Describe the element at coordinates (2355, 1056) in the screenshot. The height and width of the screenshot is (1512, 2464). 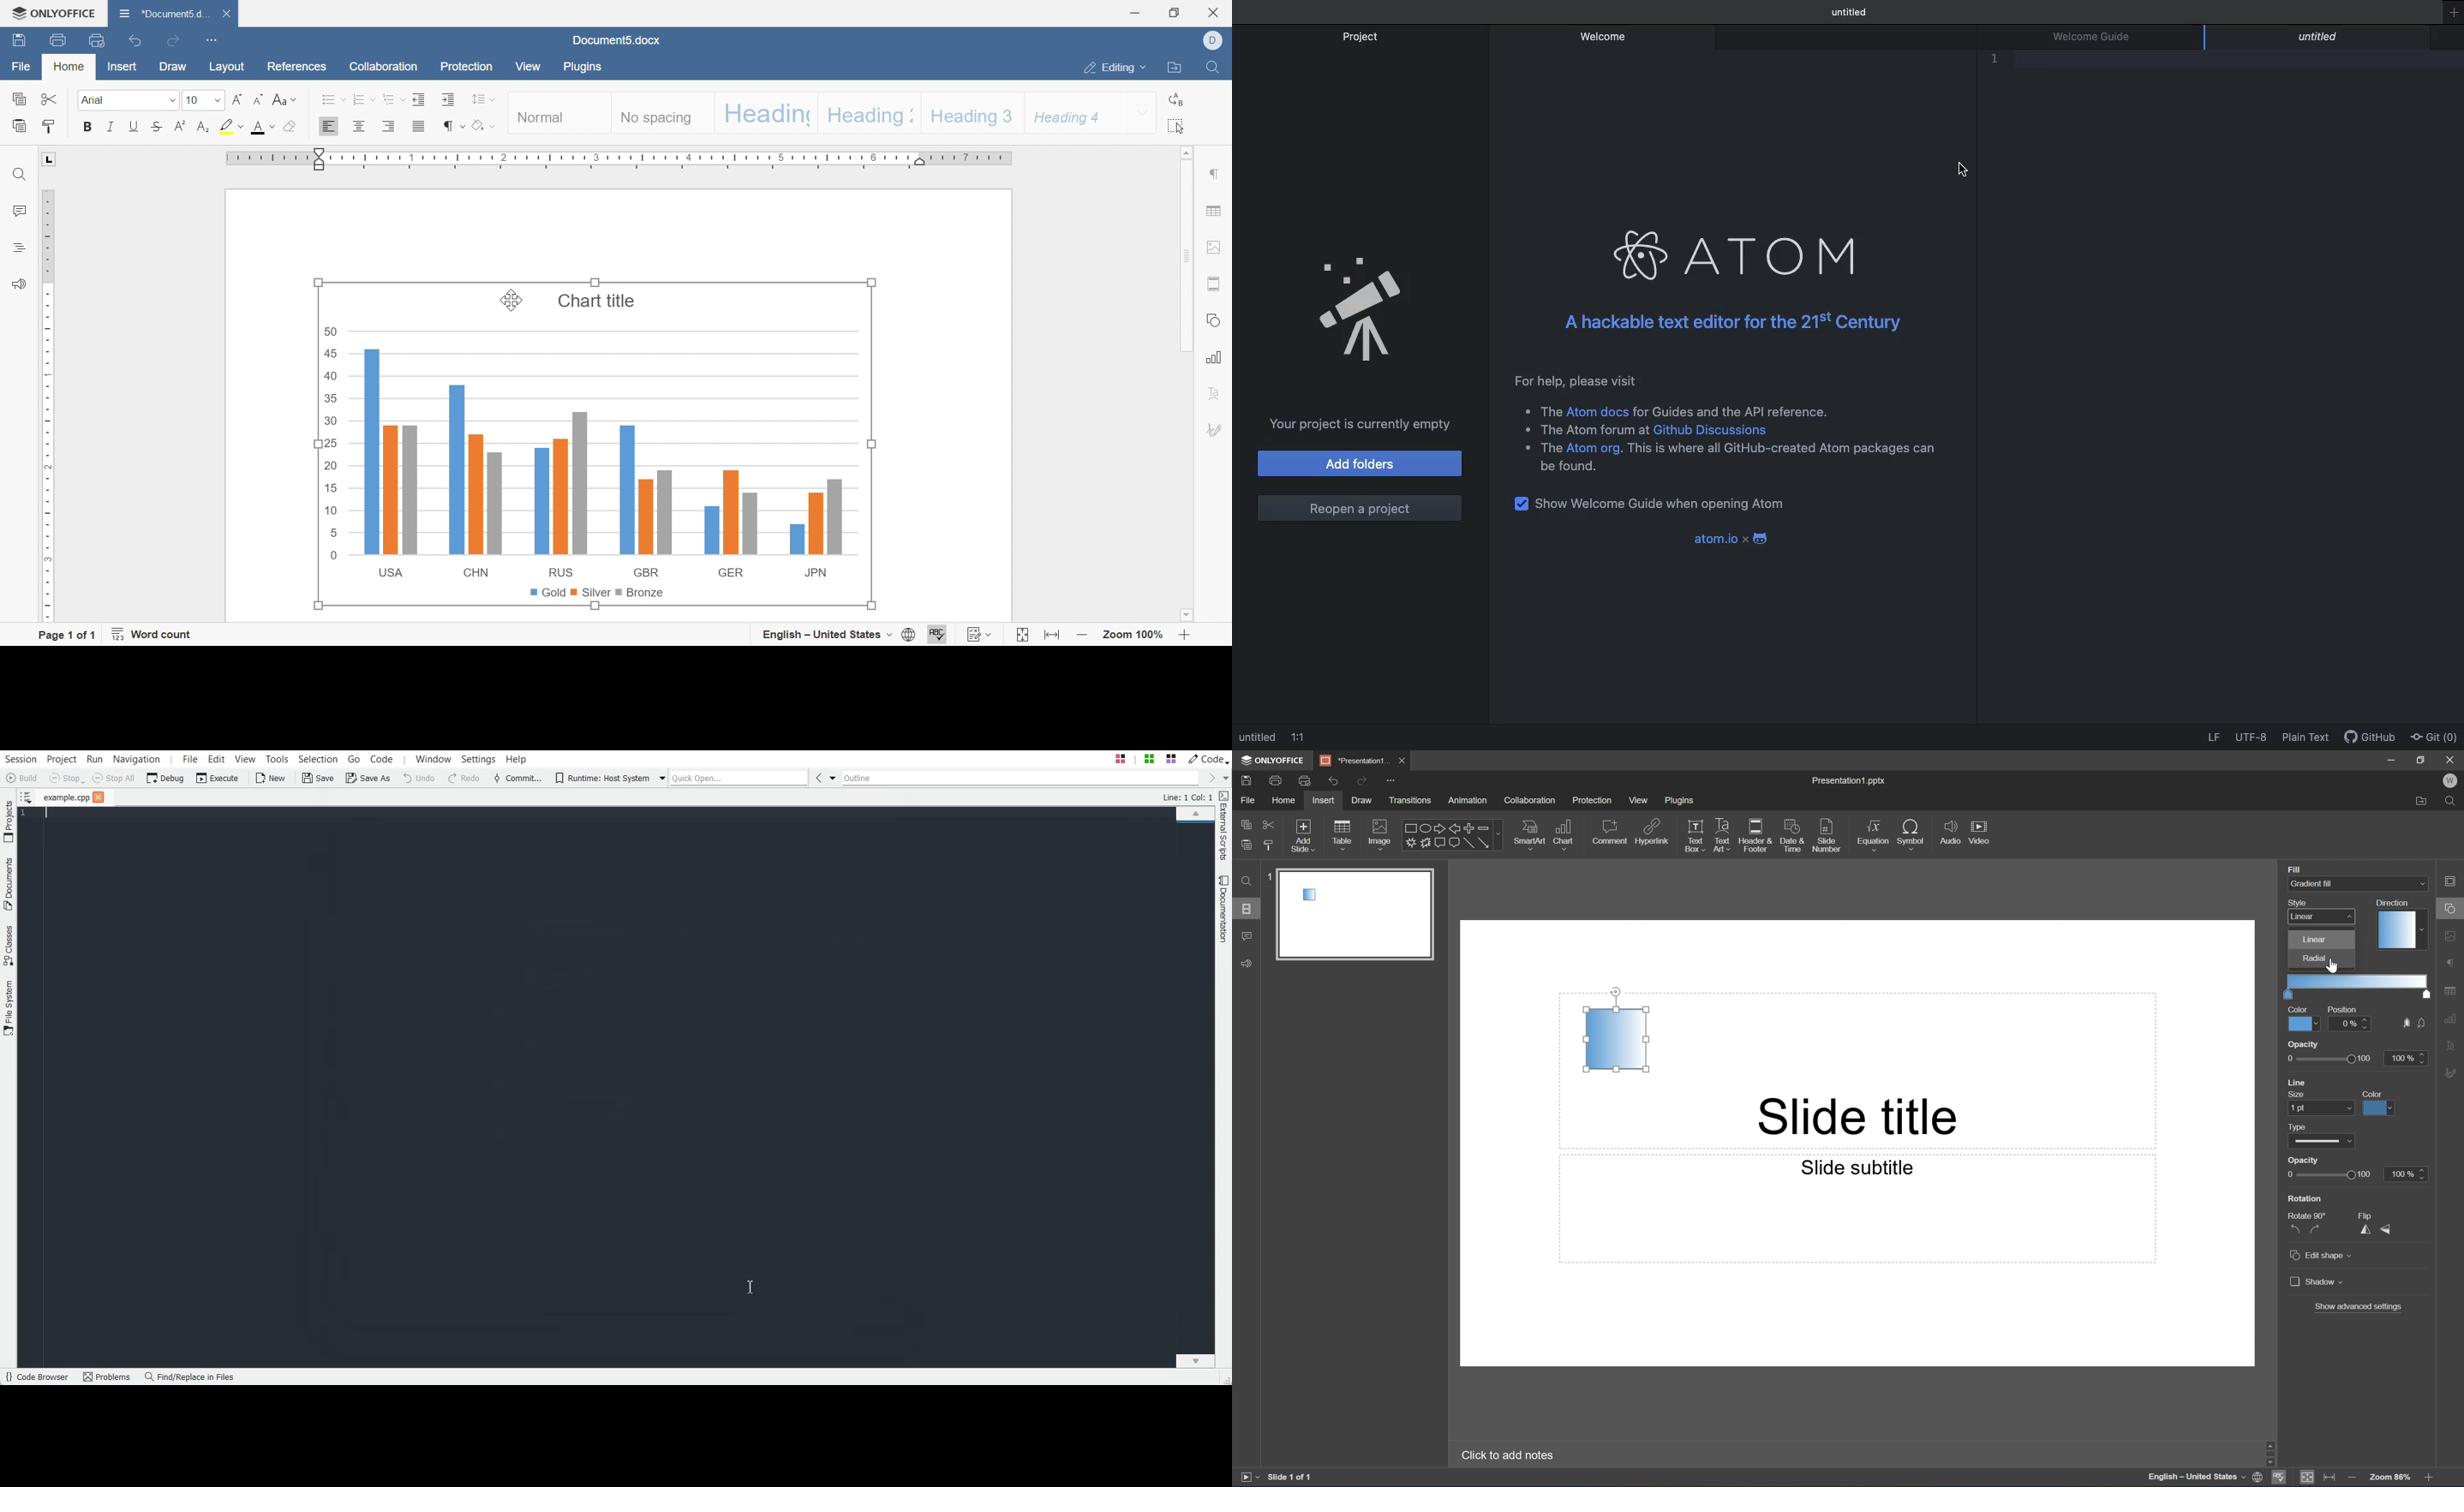
I see `opacity` at that location.